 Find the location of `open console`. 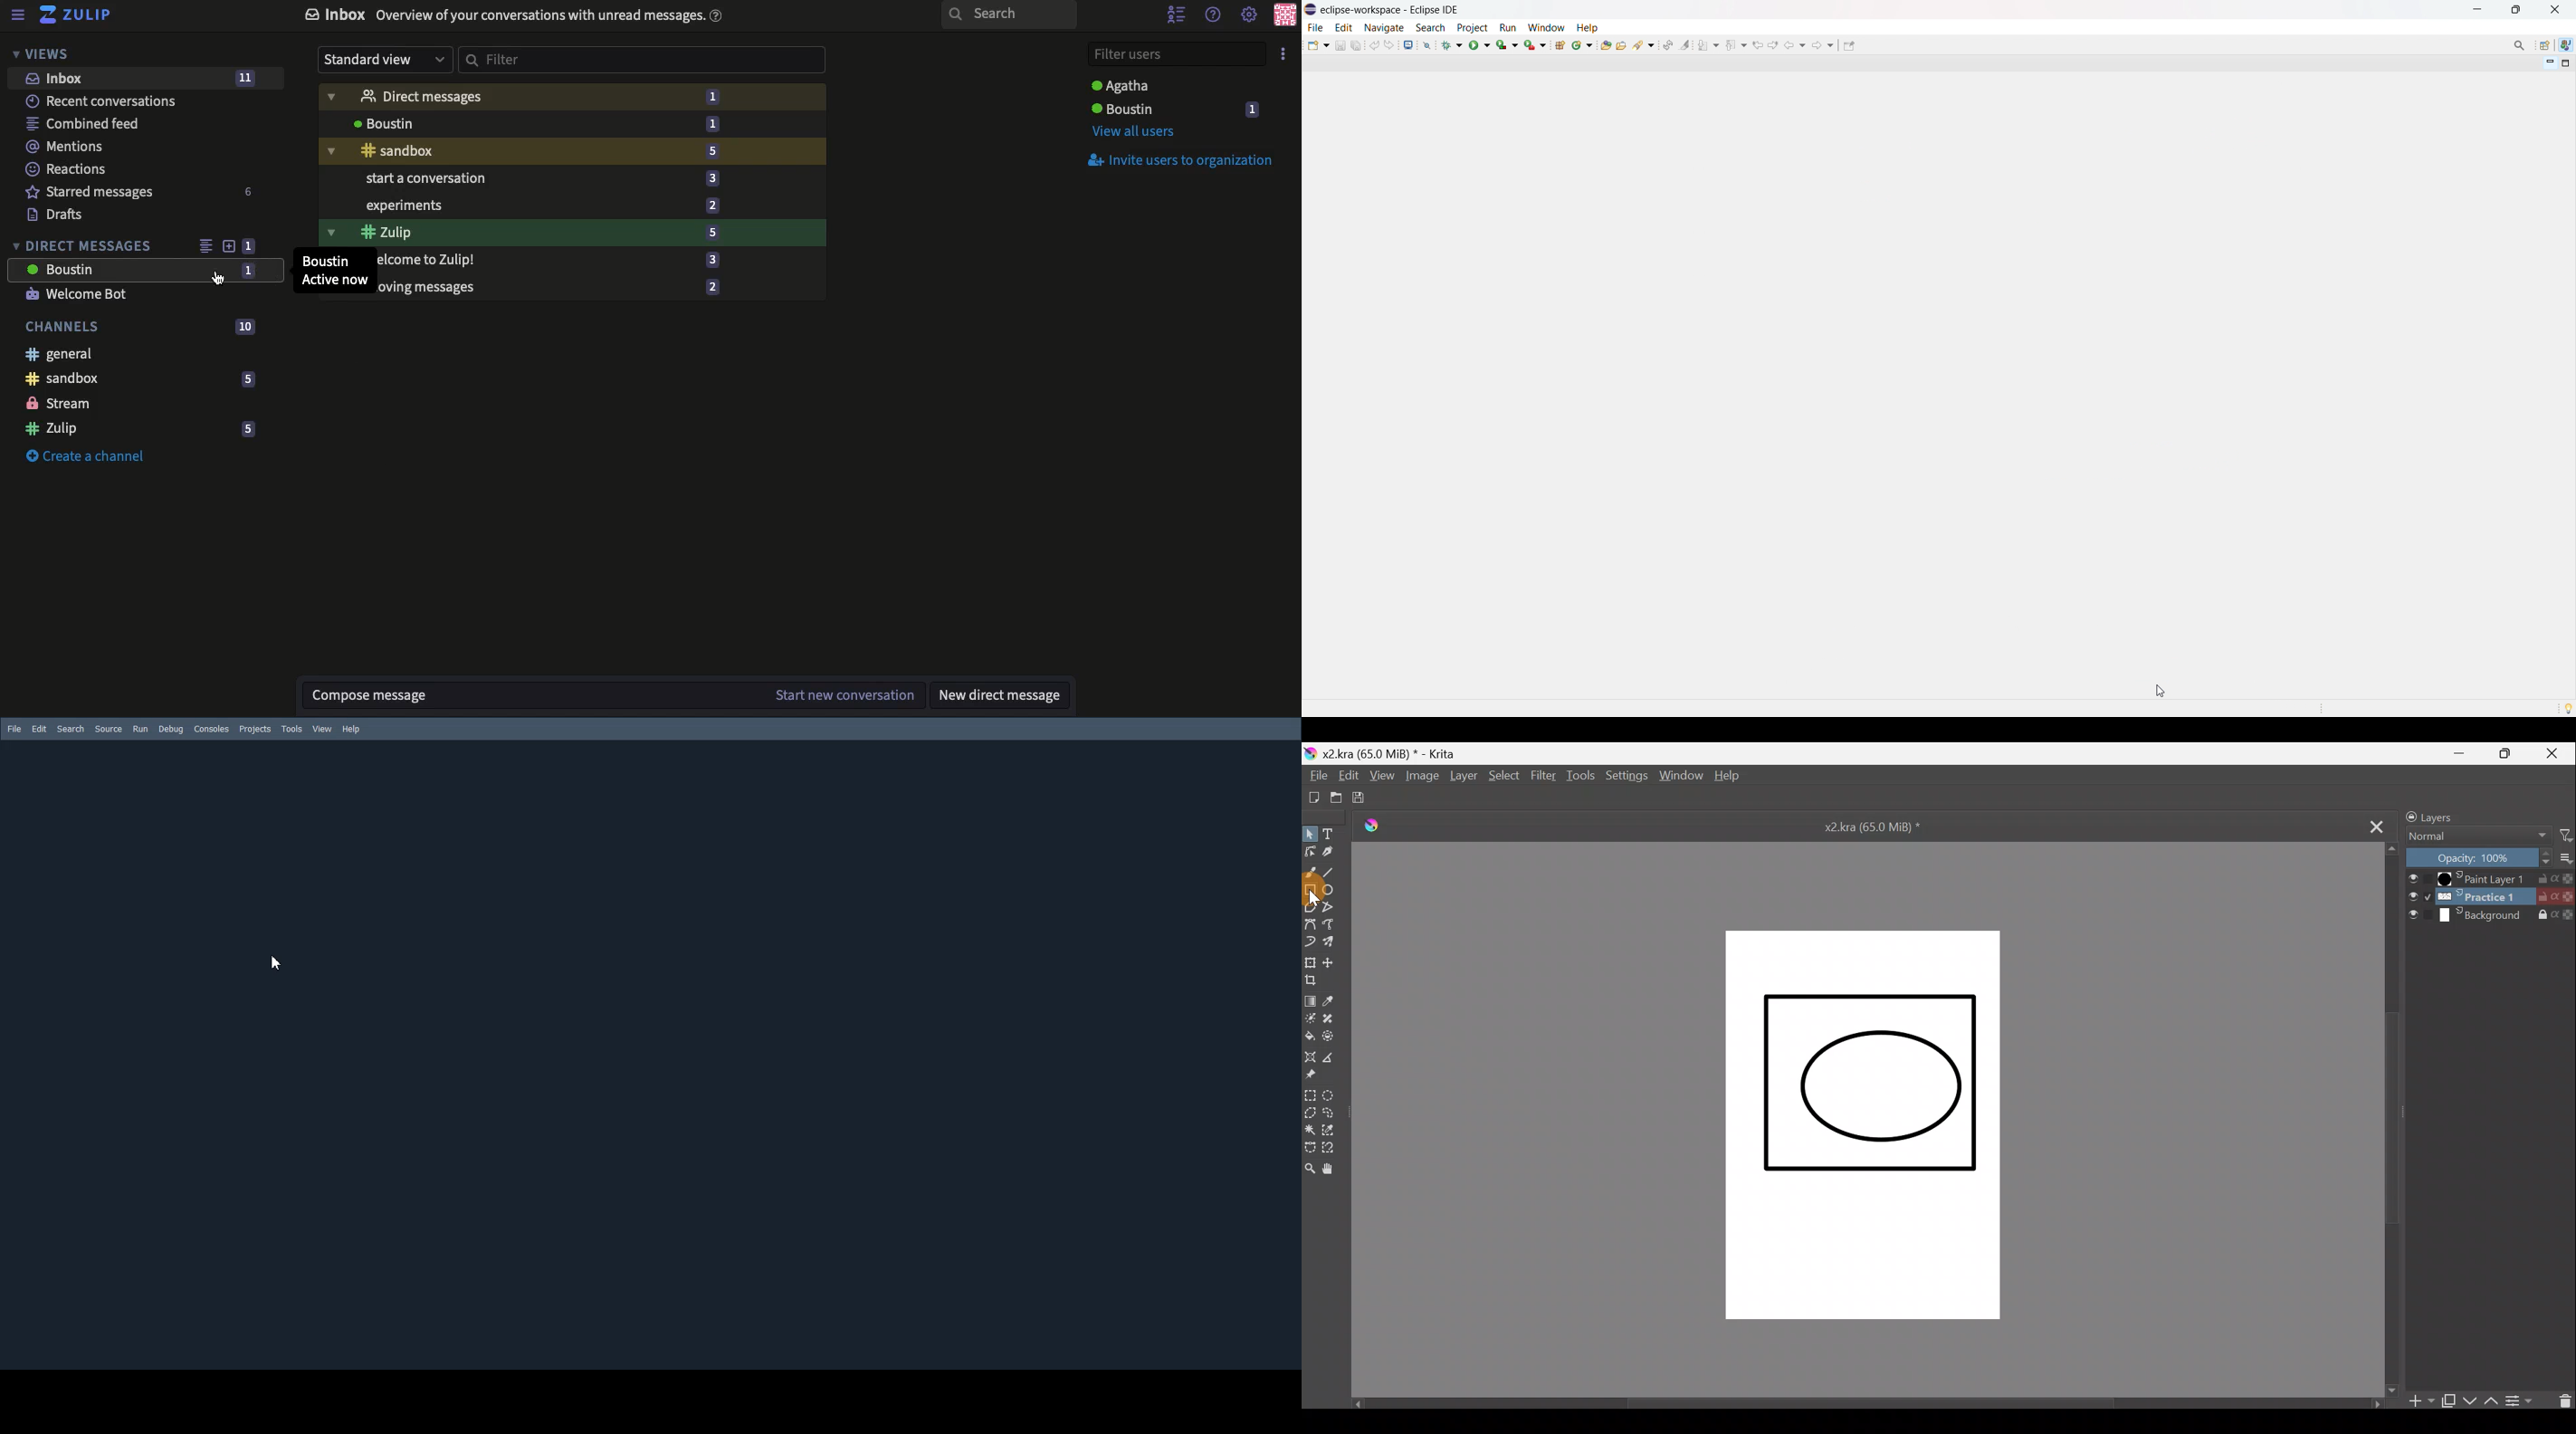

open console is located at coordinates (1408, 45).